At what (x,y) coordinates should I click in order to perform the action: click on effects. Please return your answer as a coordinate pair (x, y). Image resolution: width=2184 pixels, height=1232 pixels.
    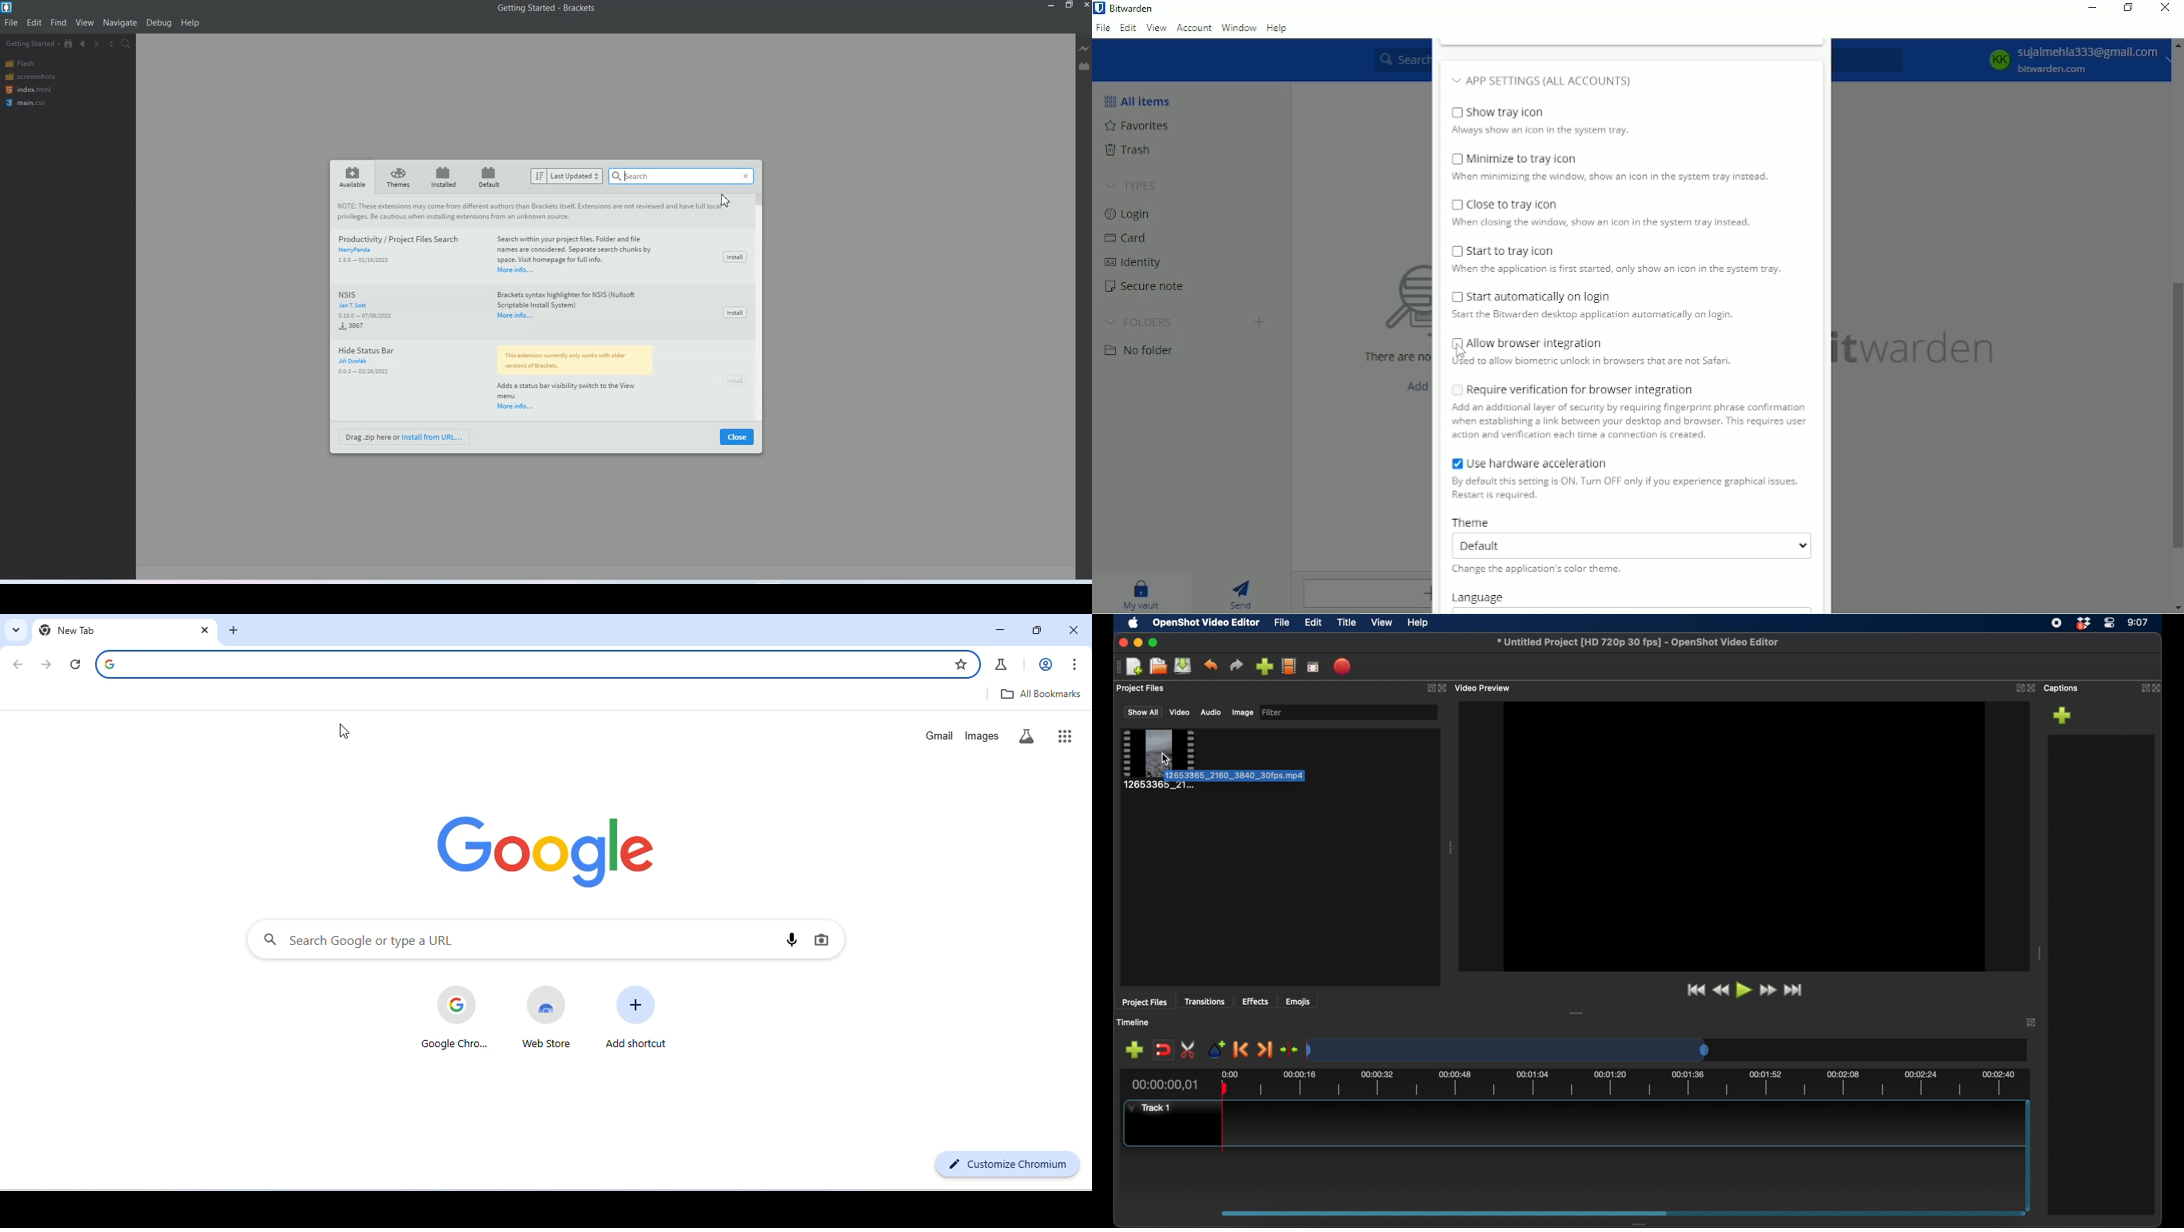
    Looking at the image, I should click on (1256, 1001).